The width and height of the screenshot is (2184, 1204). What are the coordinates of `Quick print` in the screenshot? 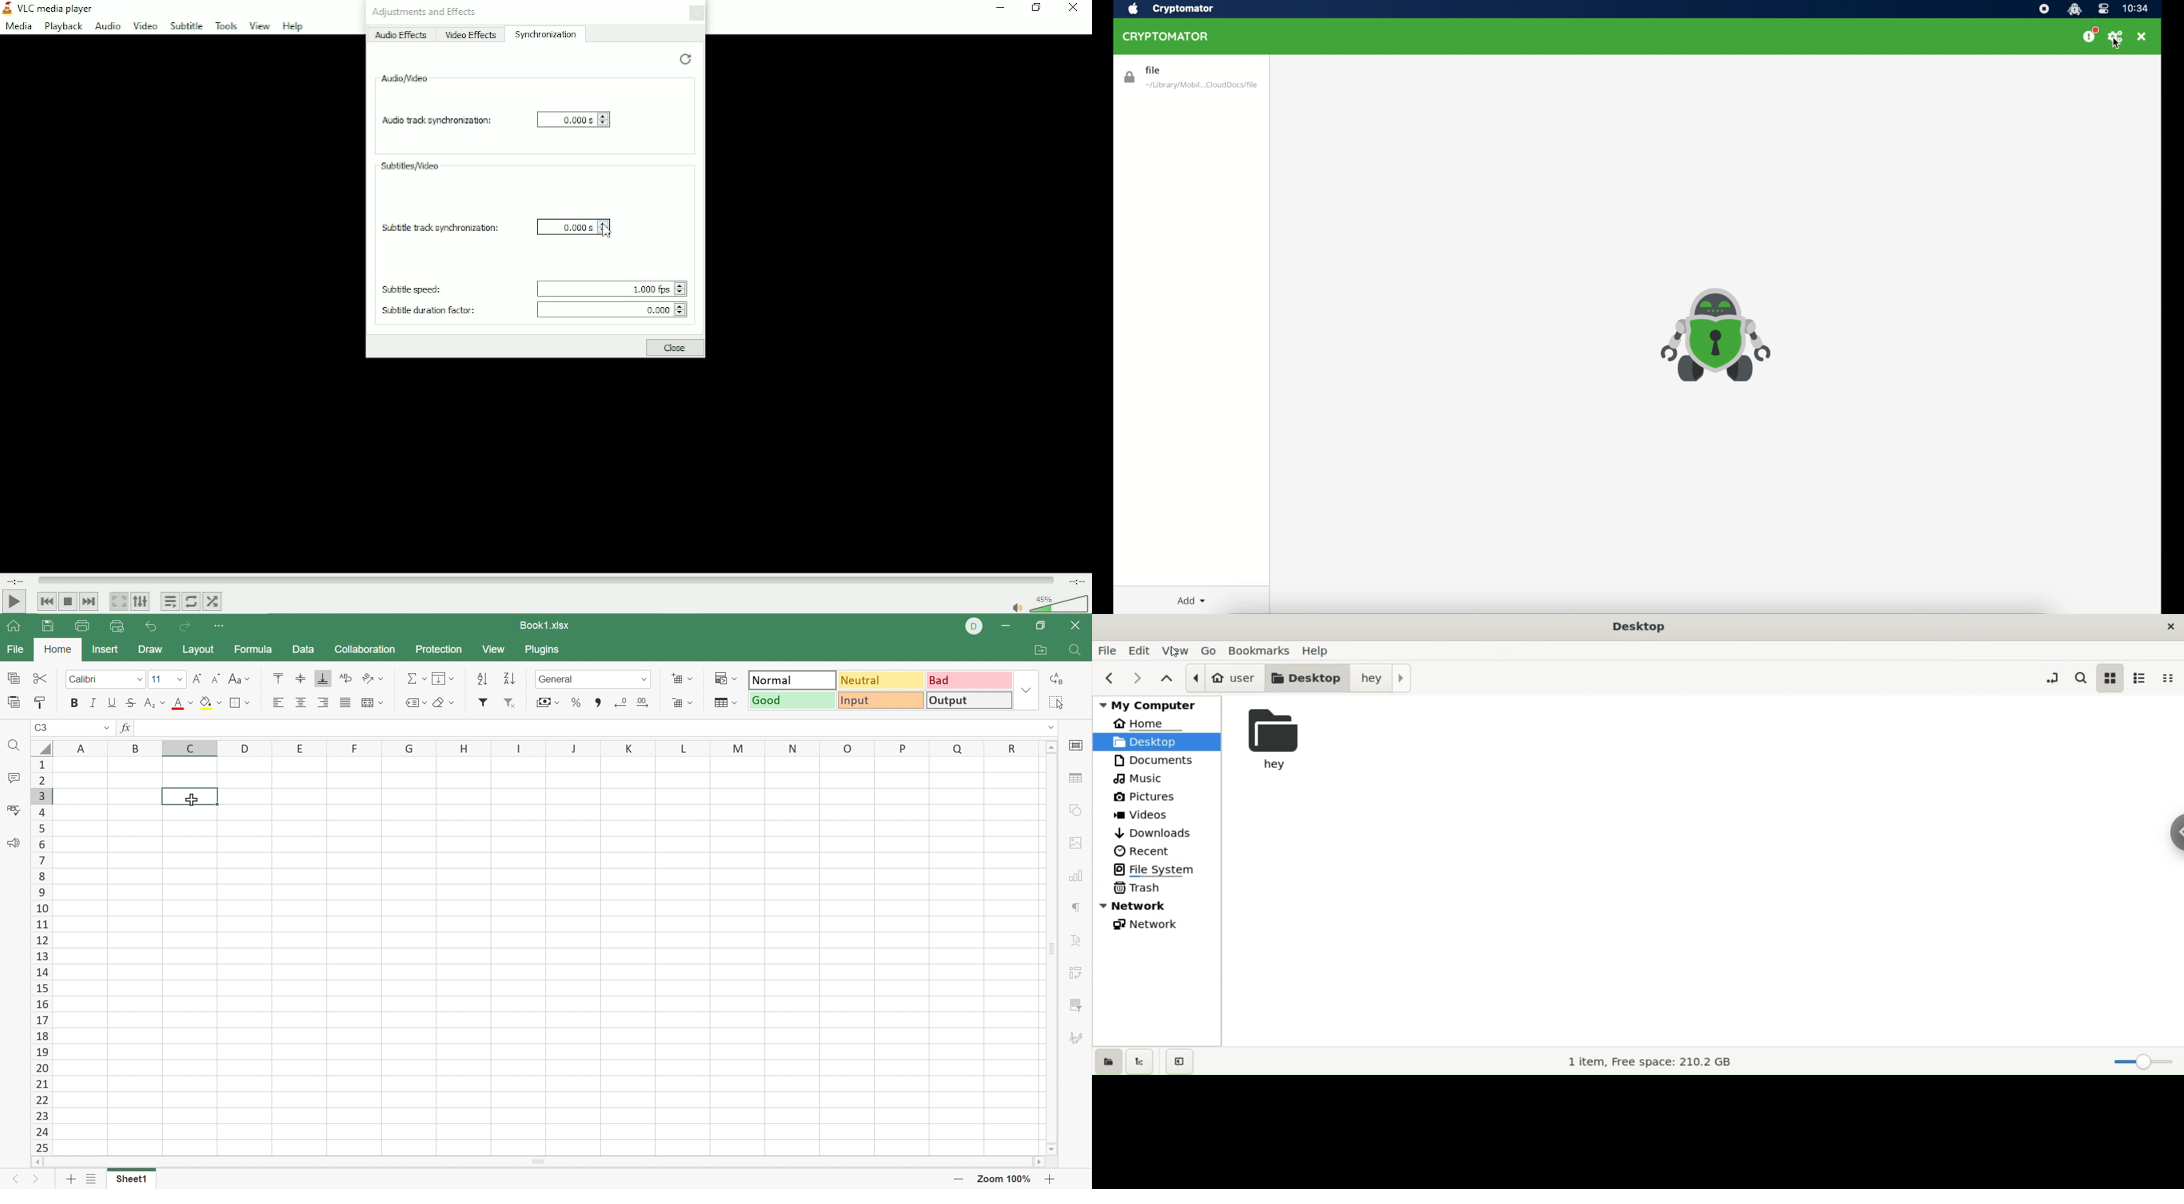 It's located at (118, 627).